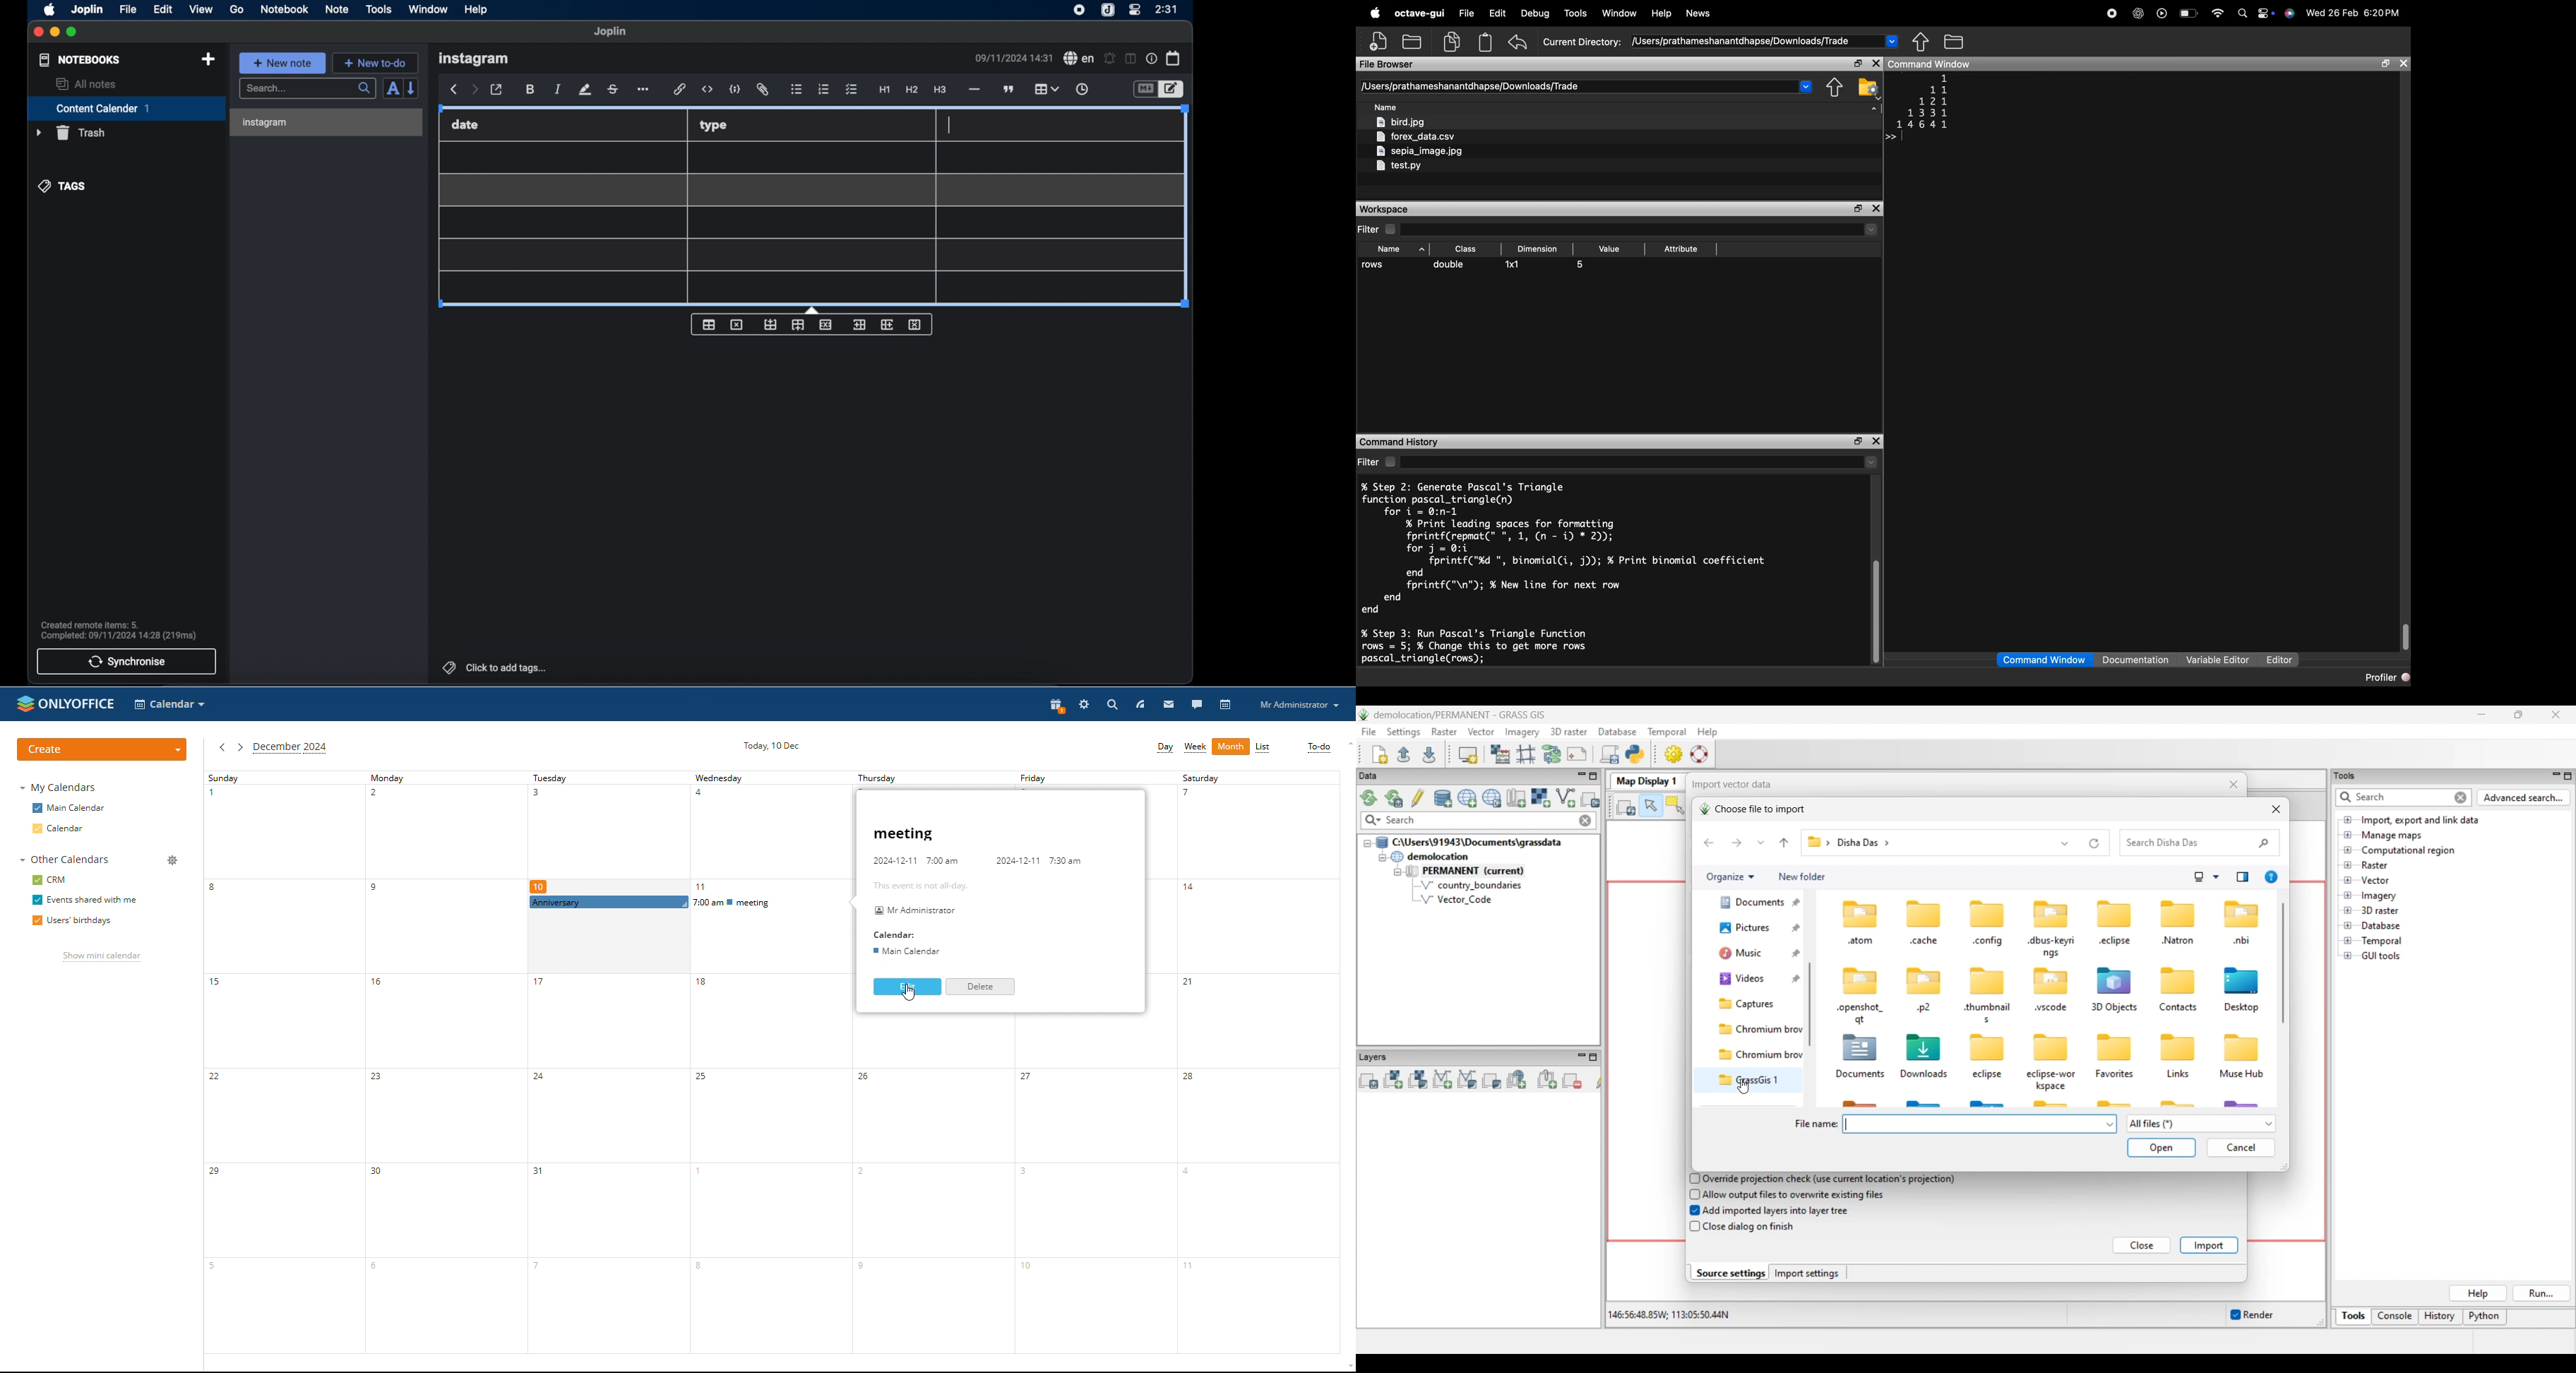 This screenshot has height=1400, width=2576. What do you see at coordinates (1015, 862) in the screenshot?
I see `2024-12-11` at bounding box center [1015, 862].